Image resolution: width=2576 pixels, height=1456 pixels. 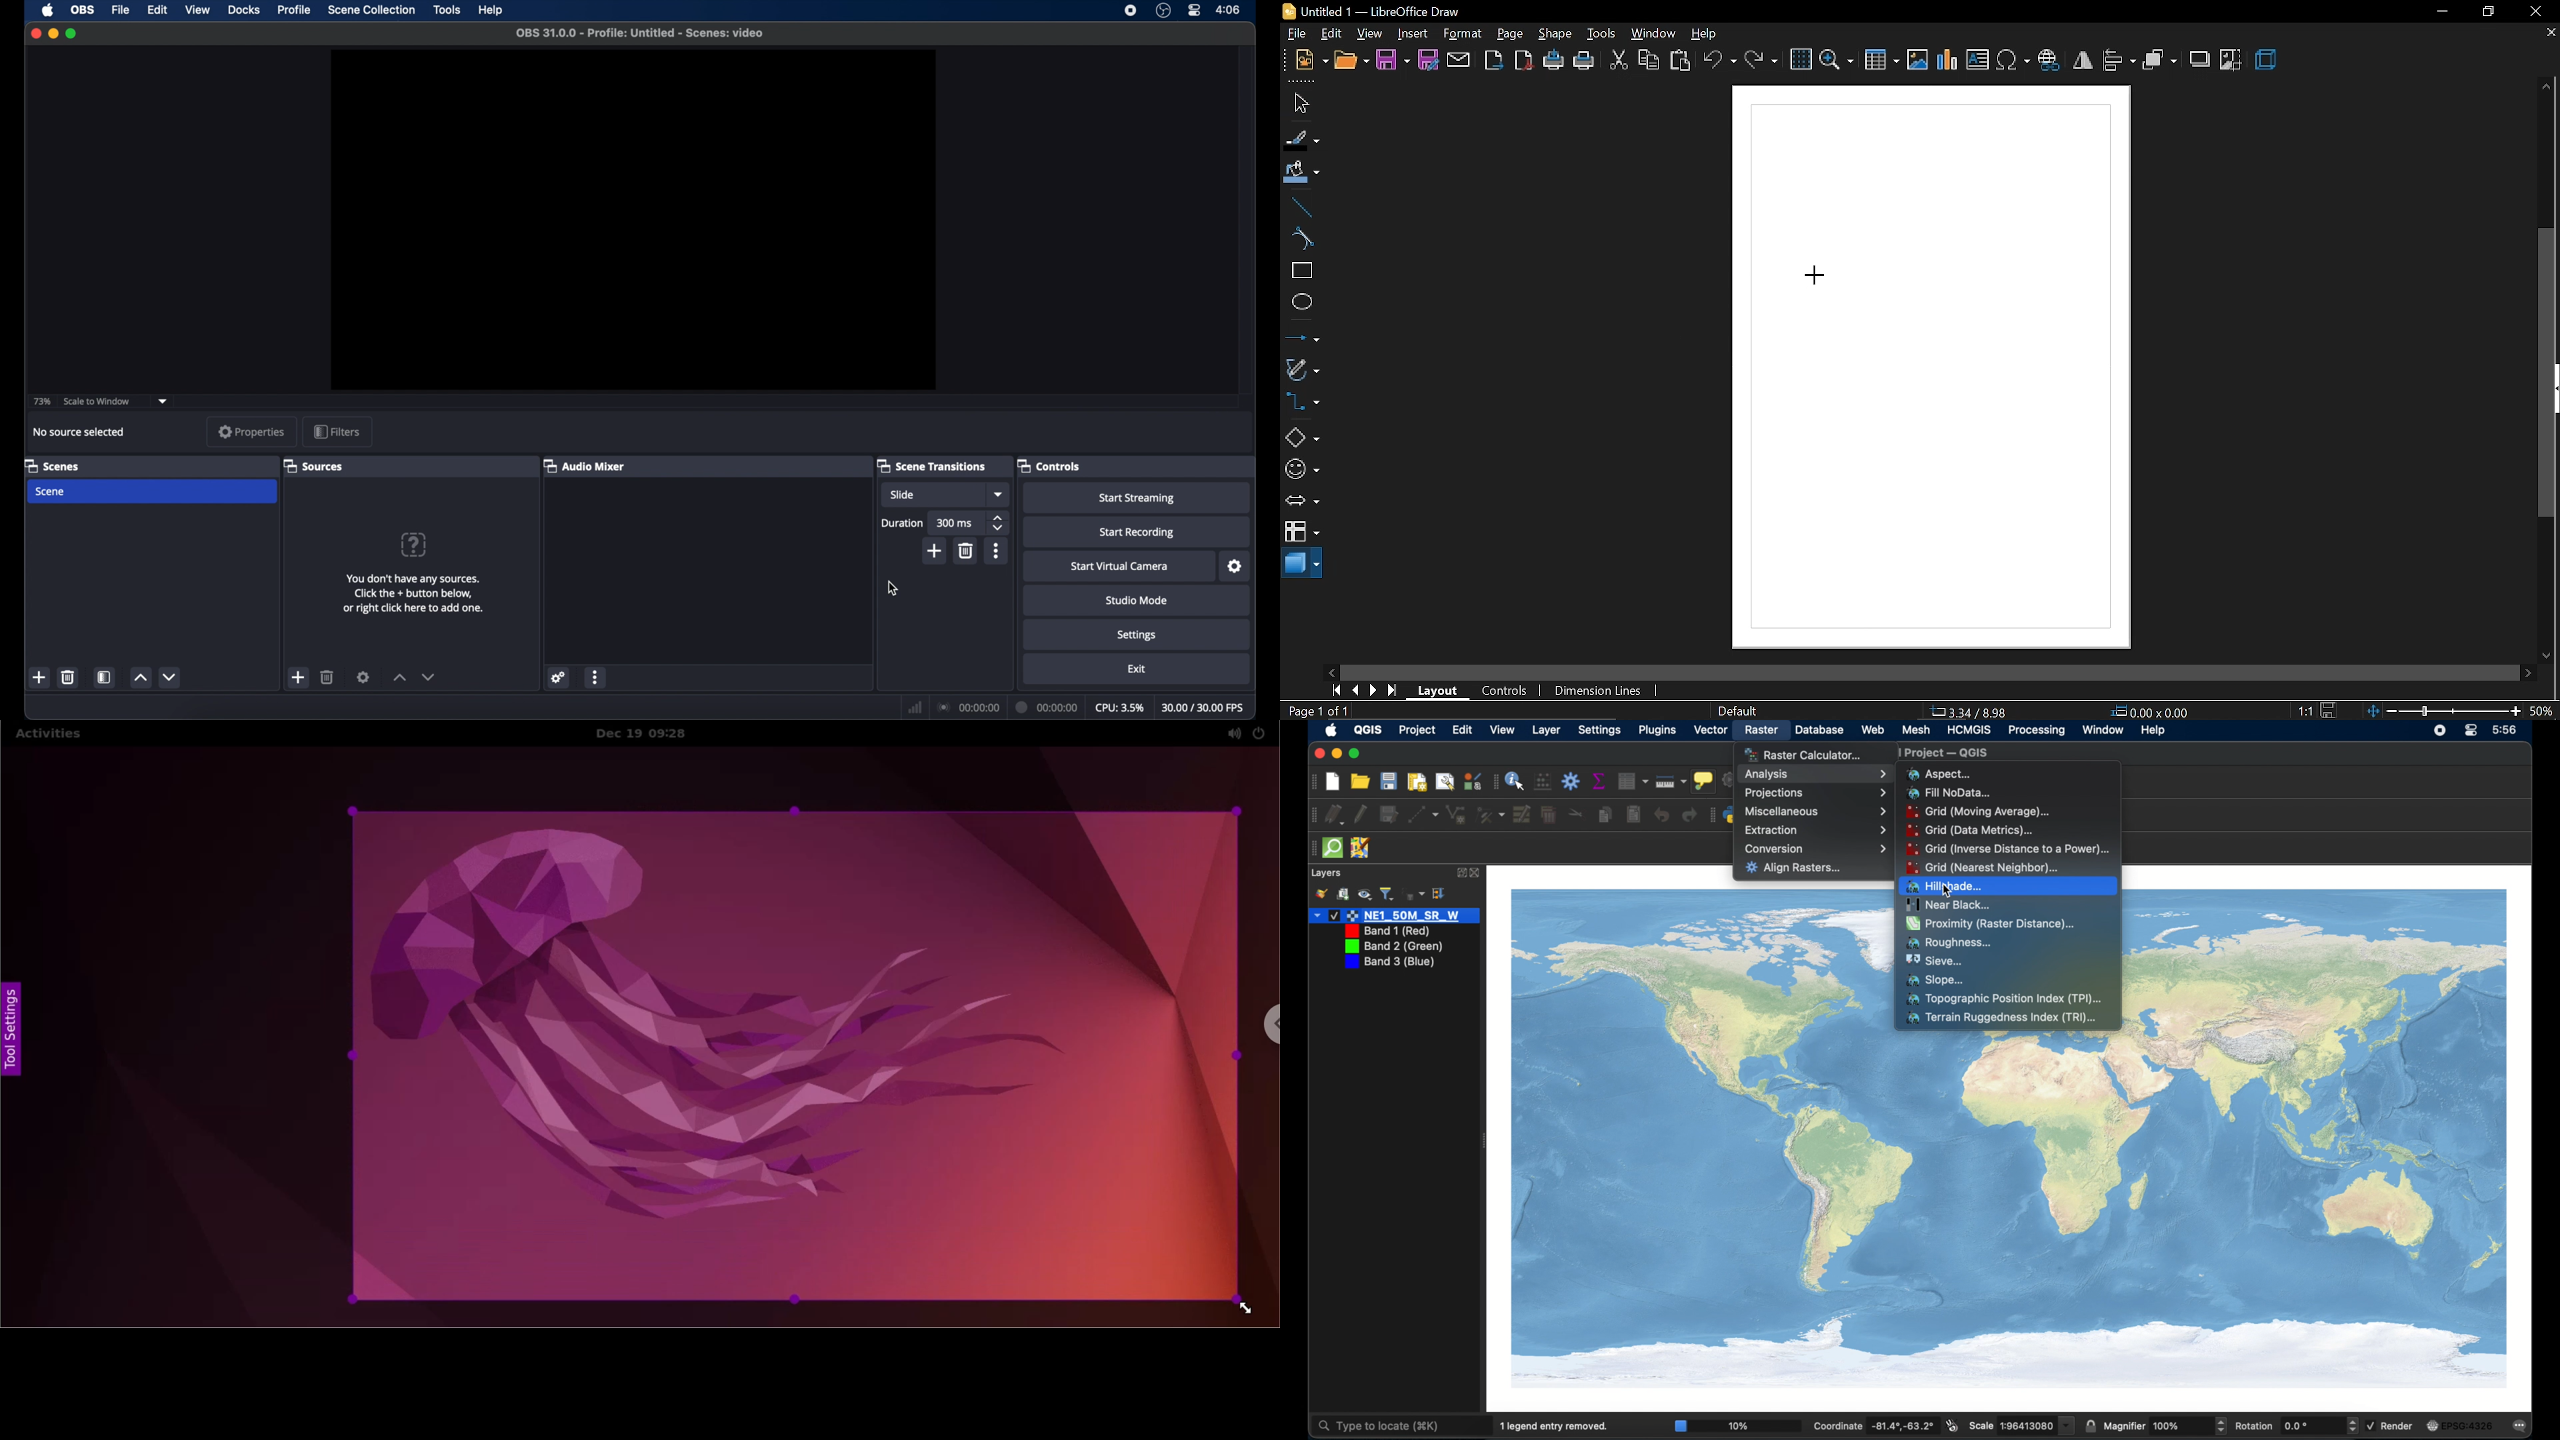 What do you see at coordinates (1571, 782) in the screenshot?
I see `toolbar` at bounding box center [1571, 782].